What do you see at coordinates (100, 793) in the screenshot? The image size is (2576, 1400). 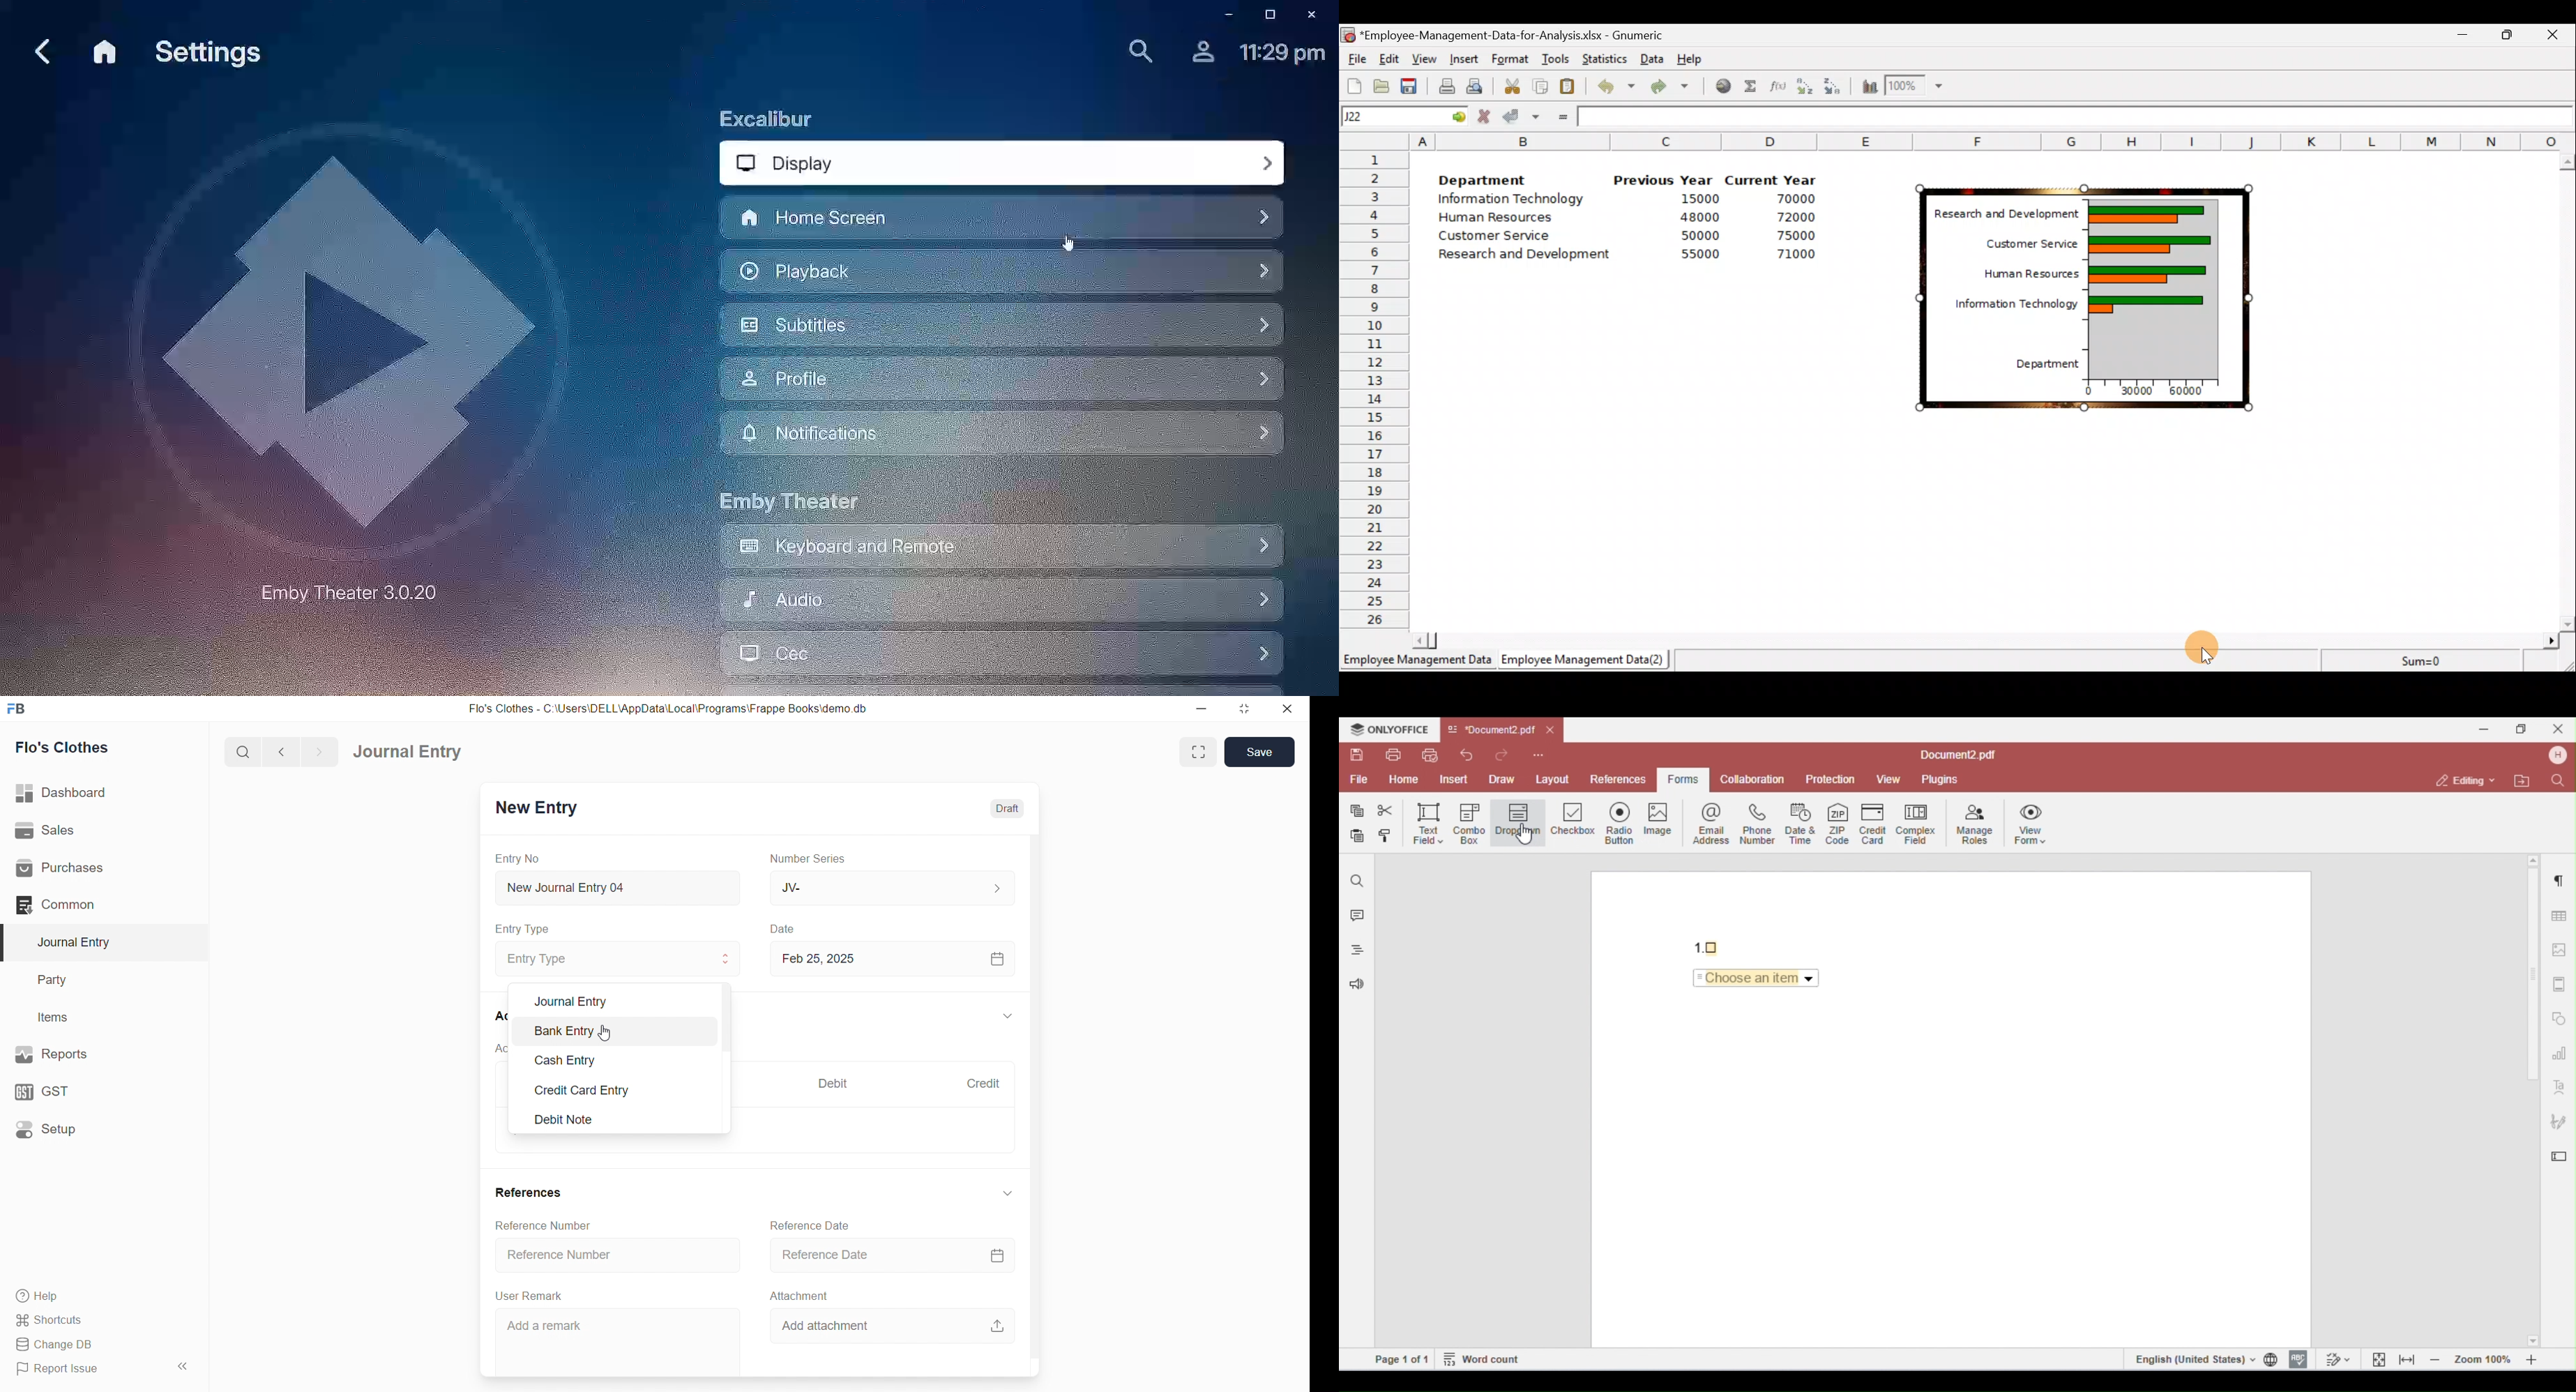 I see `Dashboard` at bounding box center [100, 793].